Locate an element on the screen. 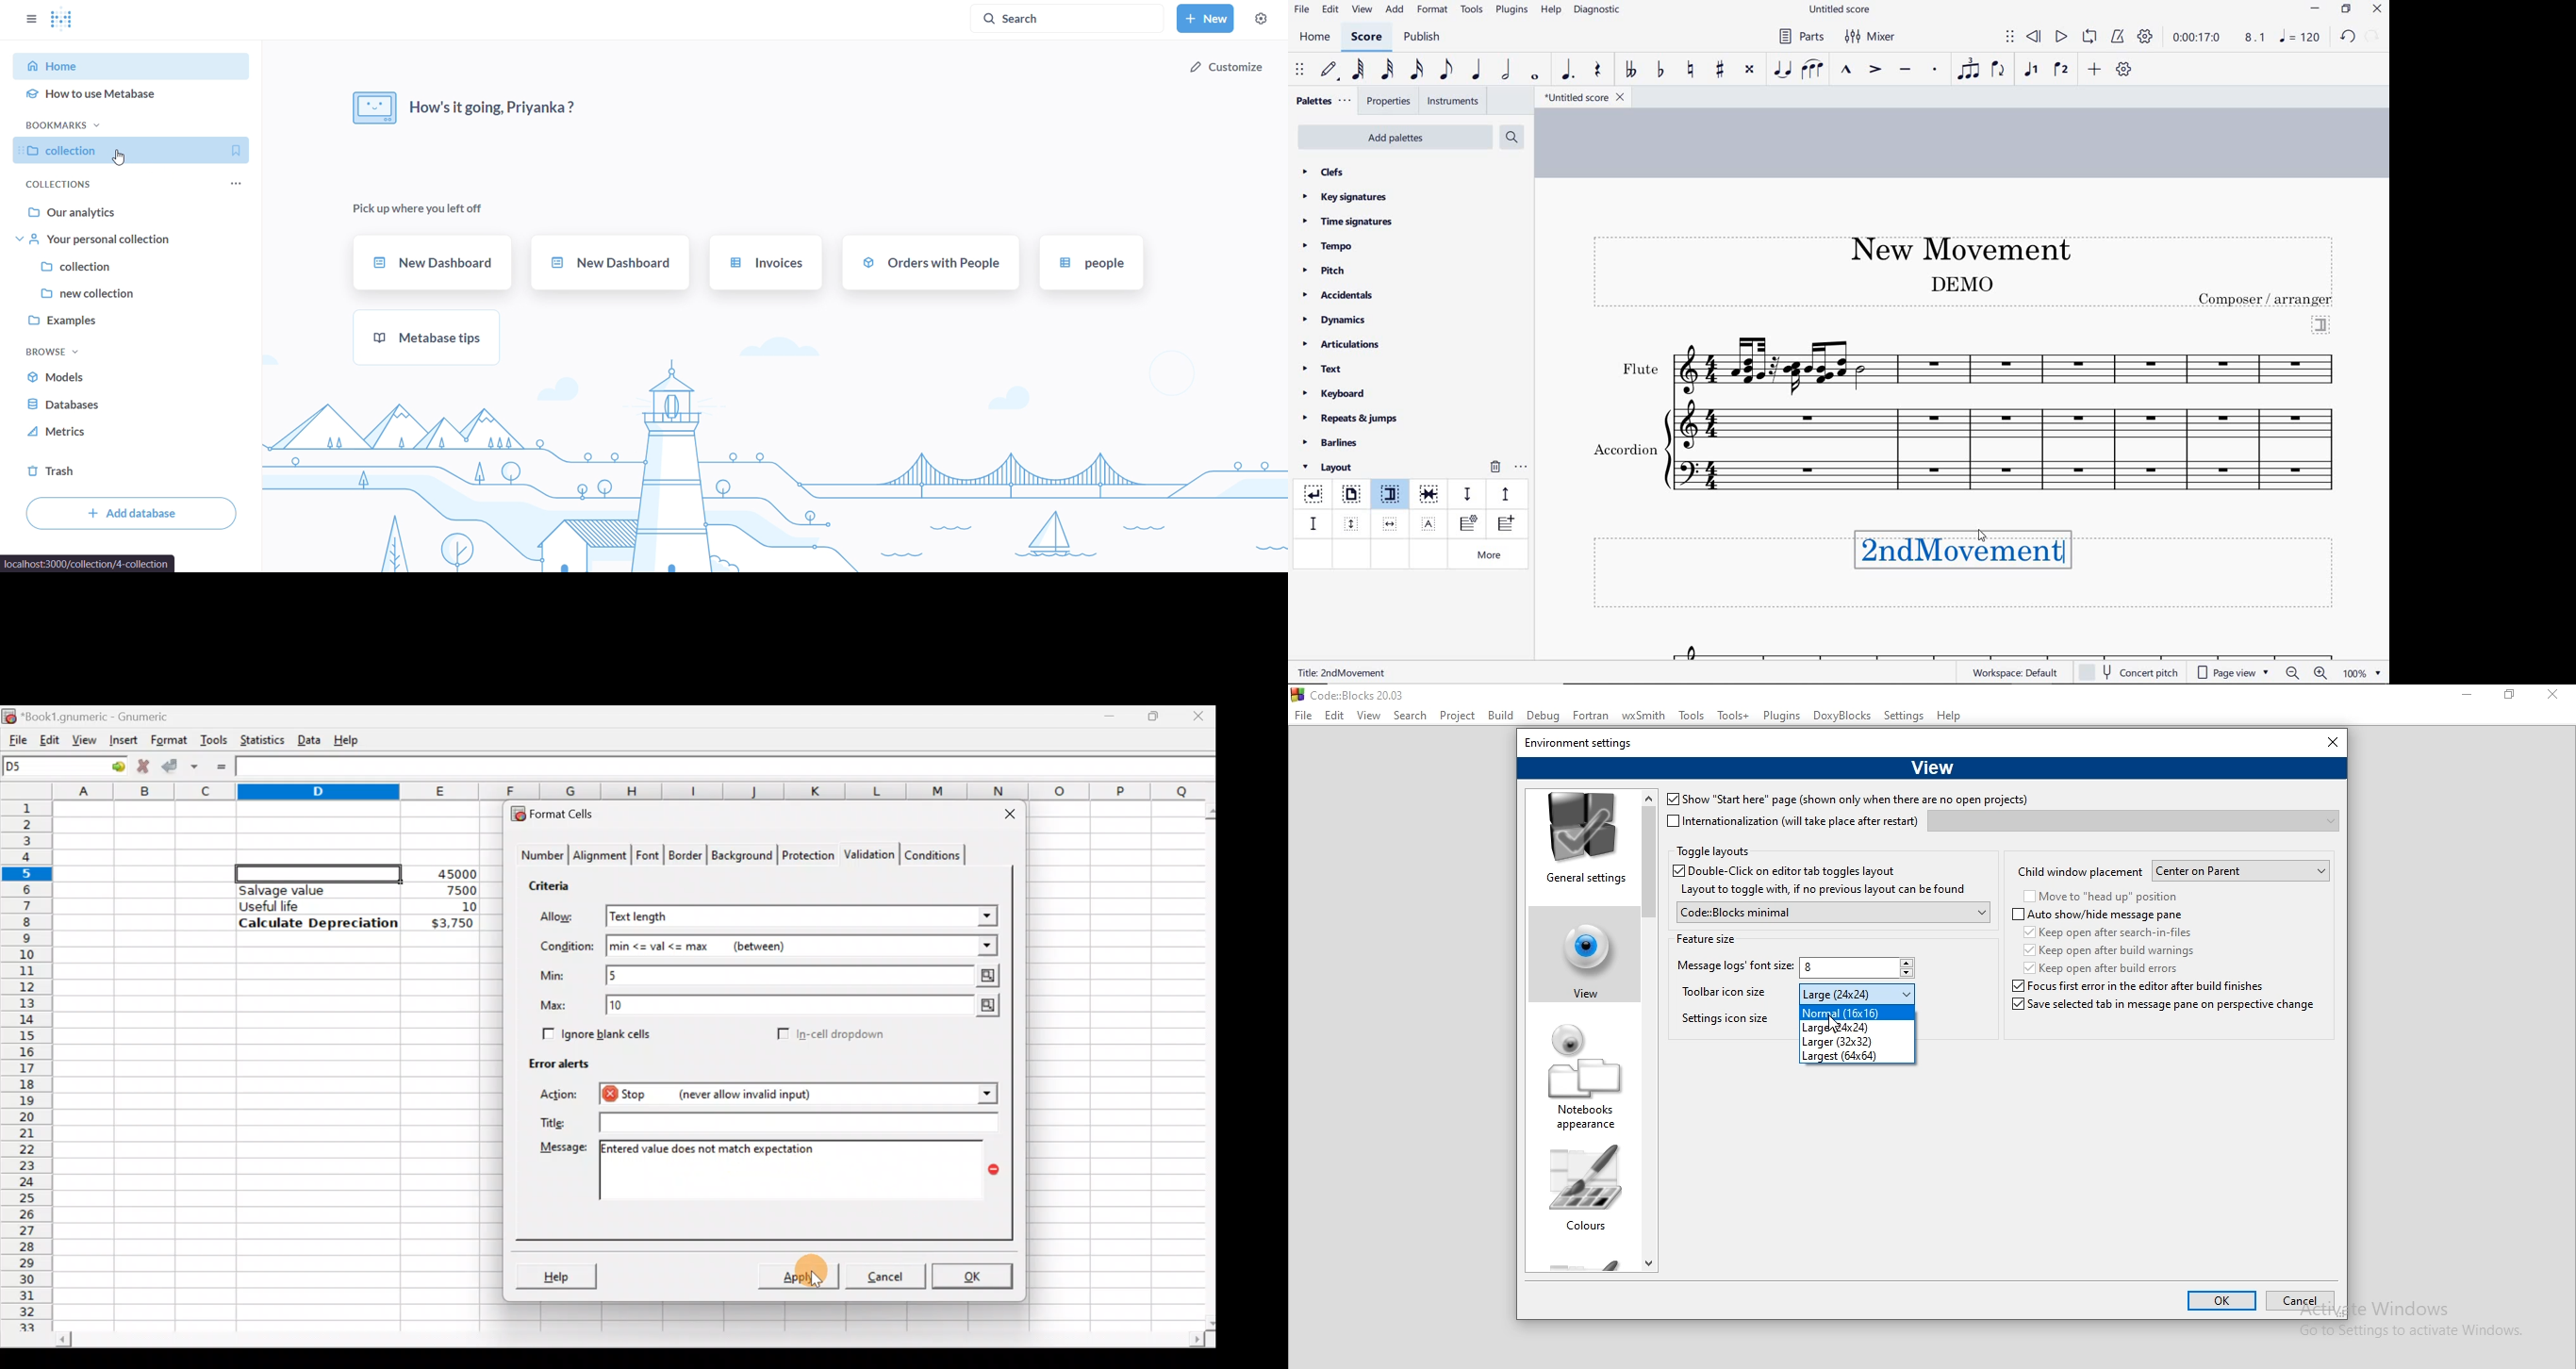 The height and width of the screenshot is (1372, 2576). database is located at coordinates (117, 404).